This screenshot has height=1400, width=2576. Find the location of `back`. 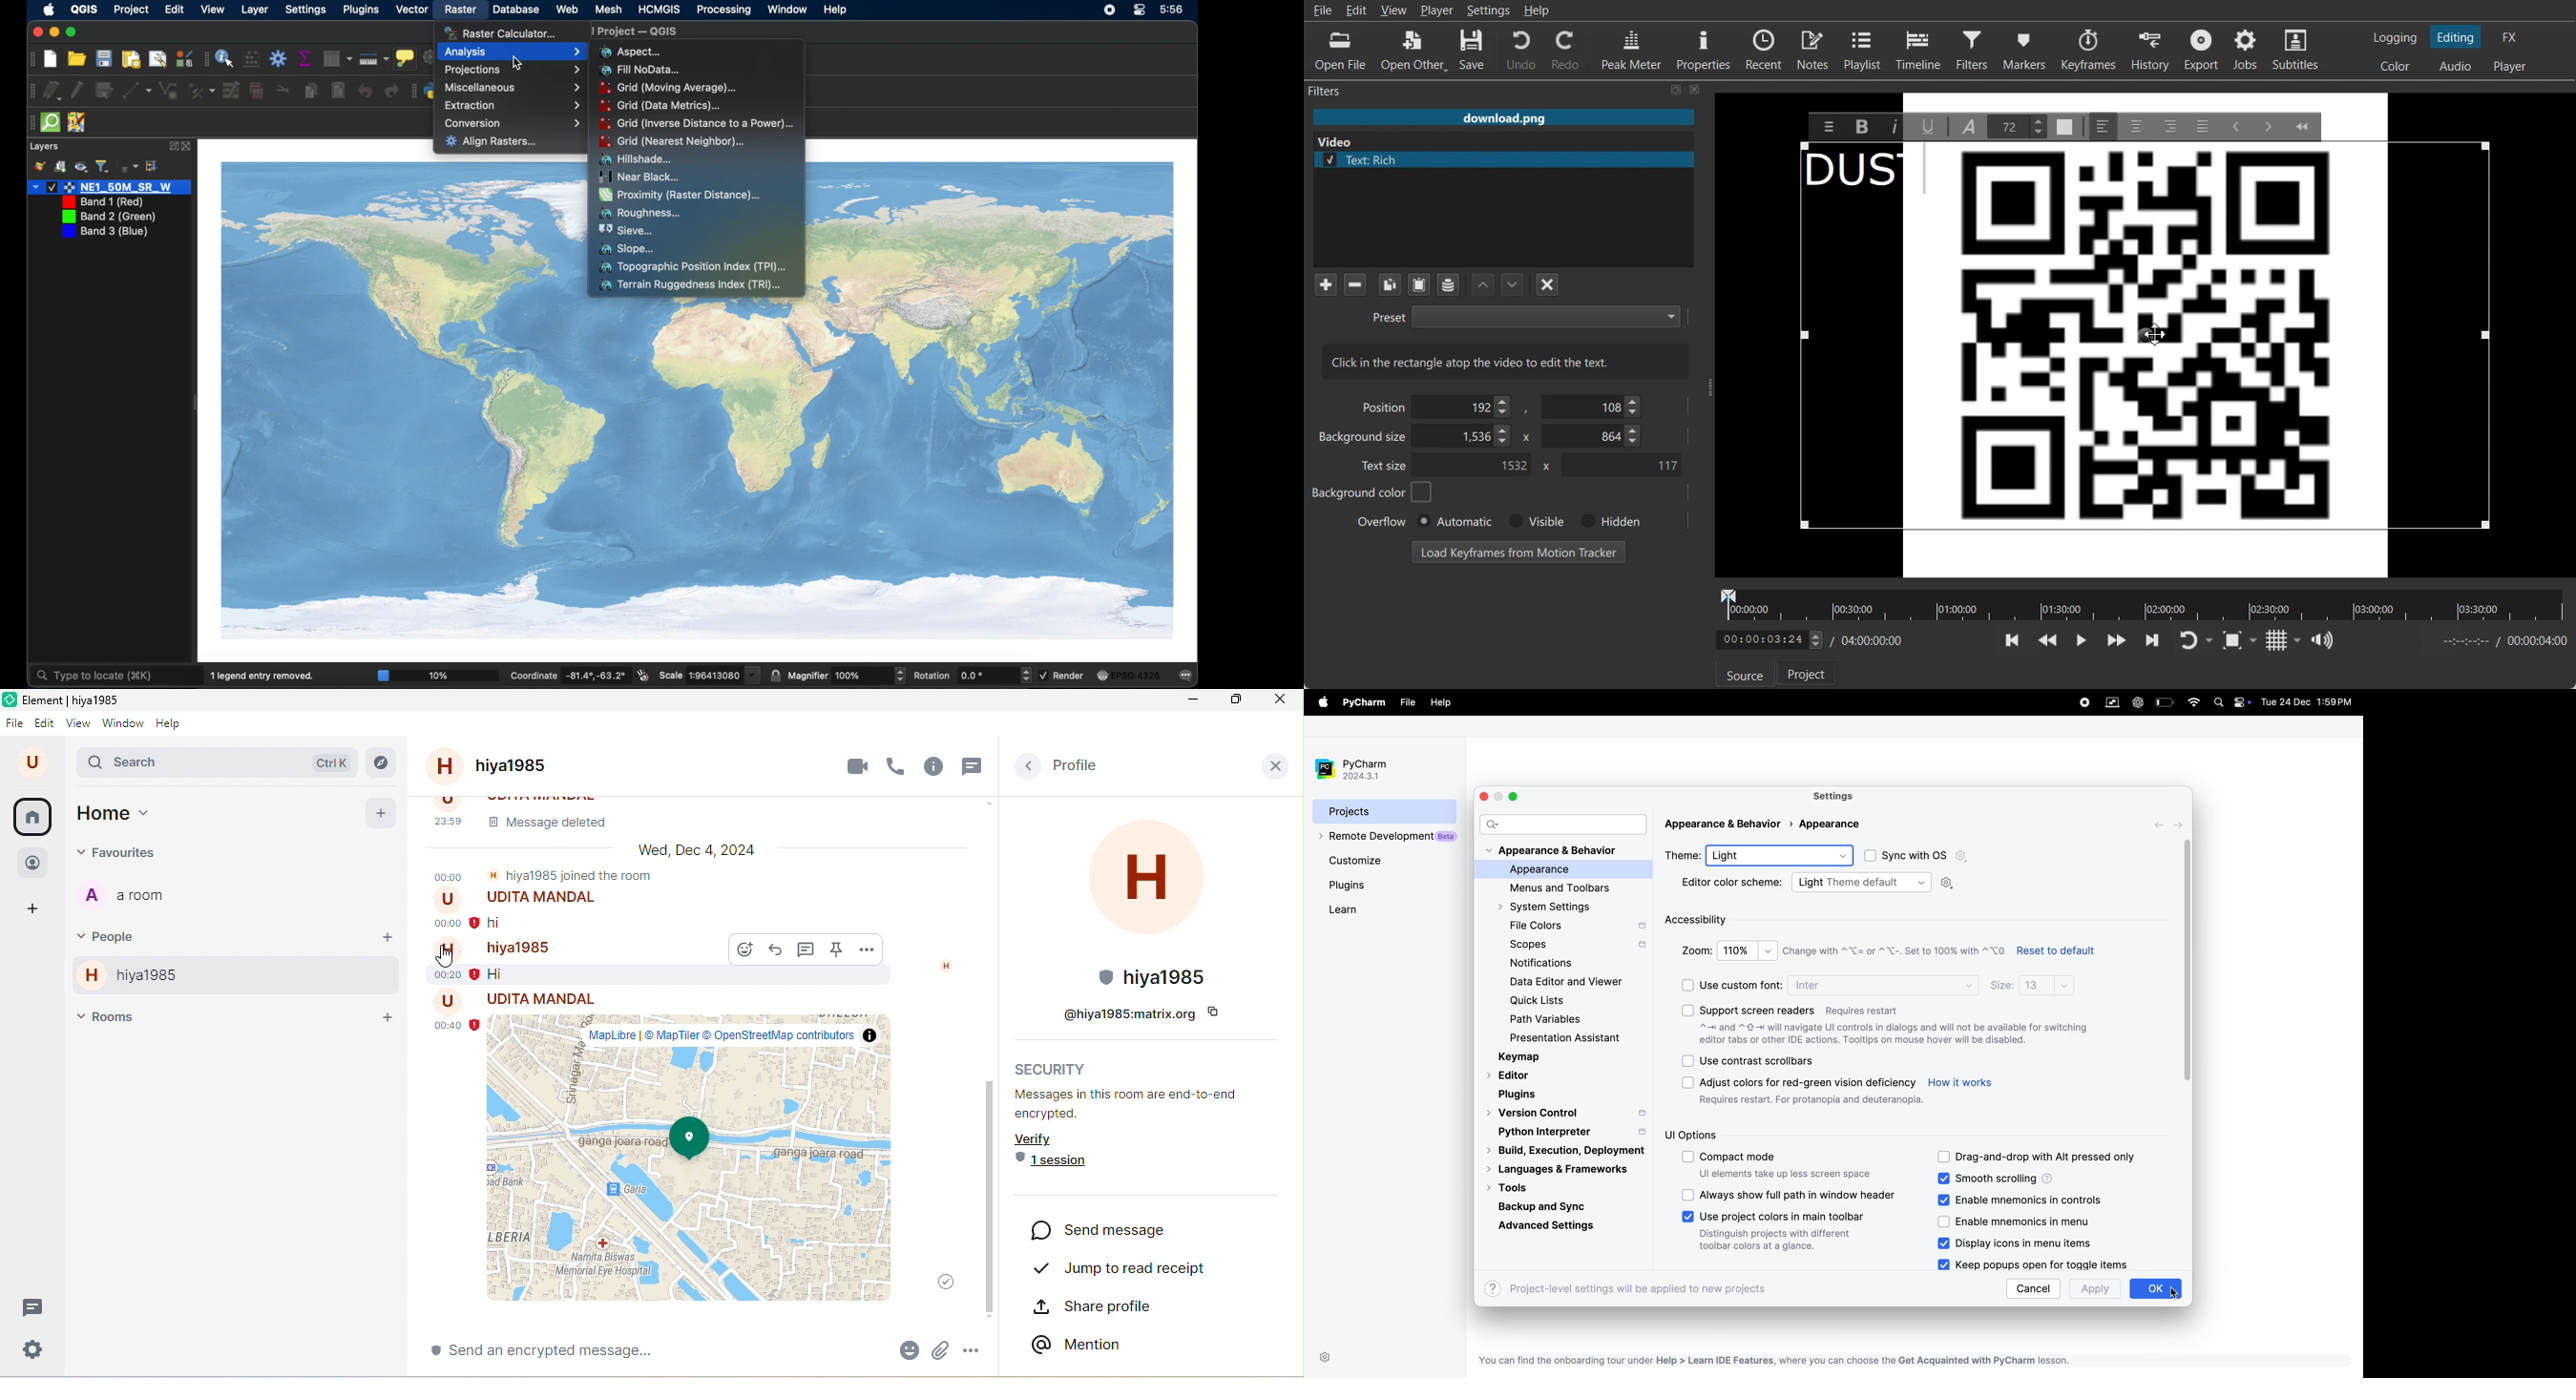

back is located at coordinates (1029, 766).